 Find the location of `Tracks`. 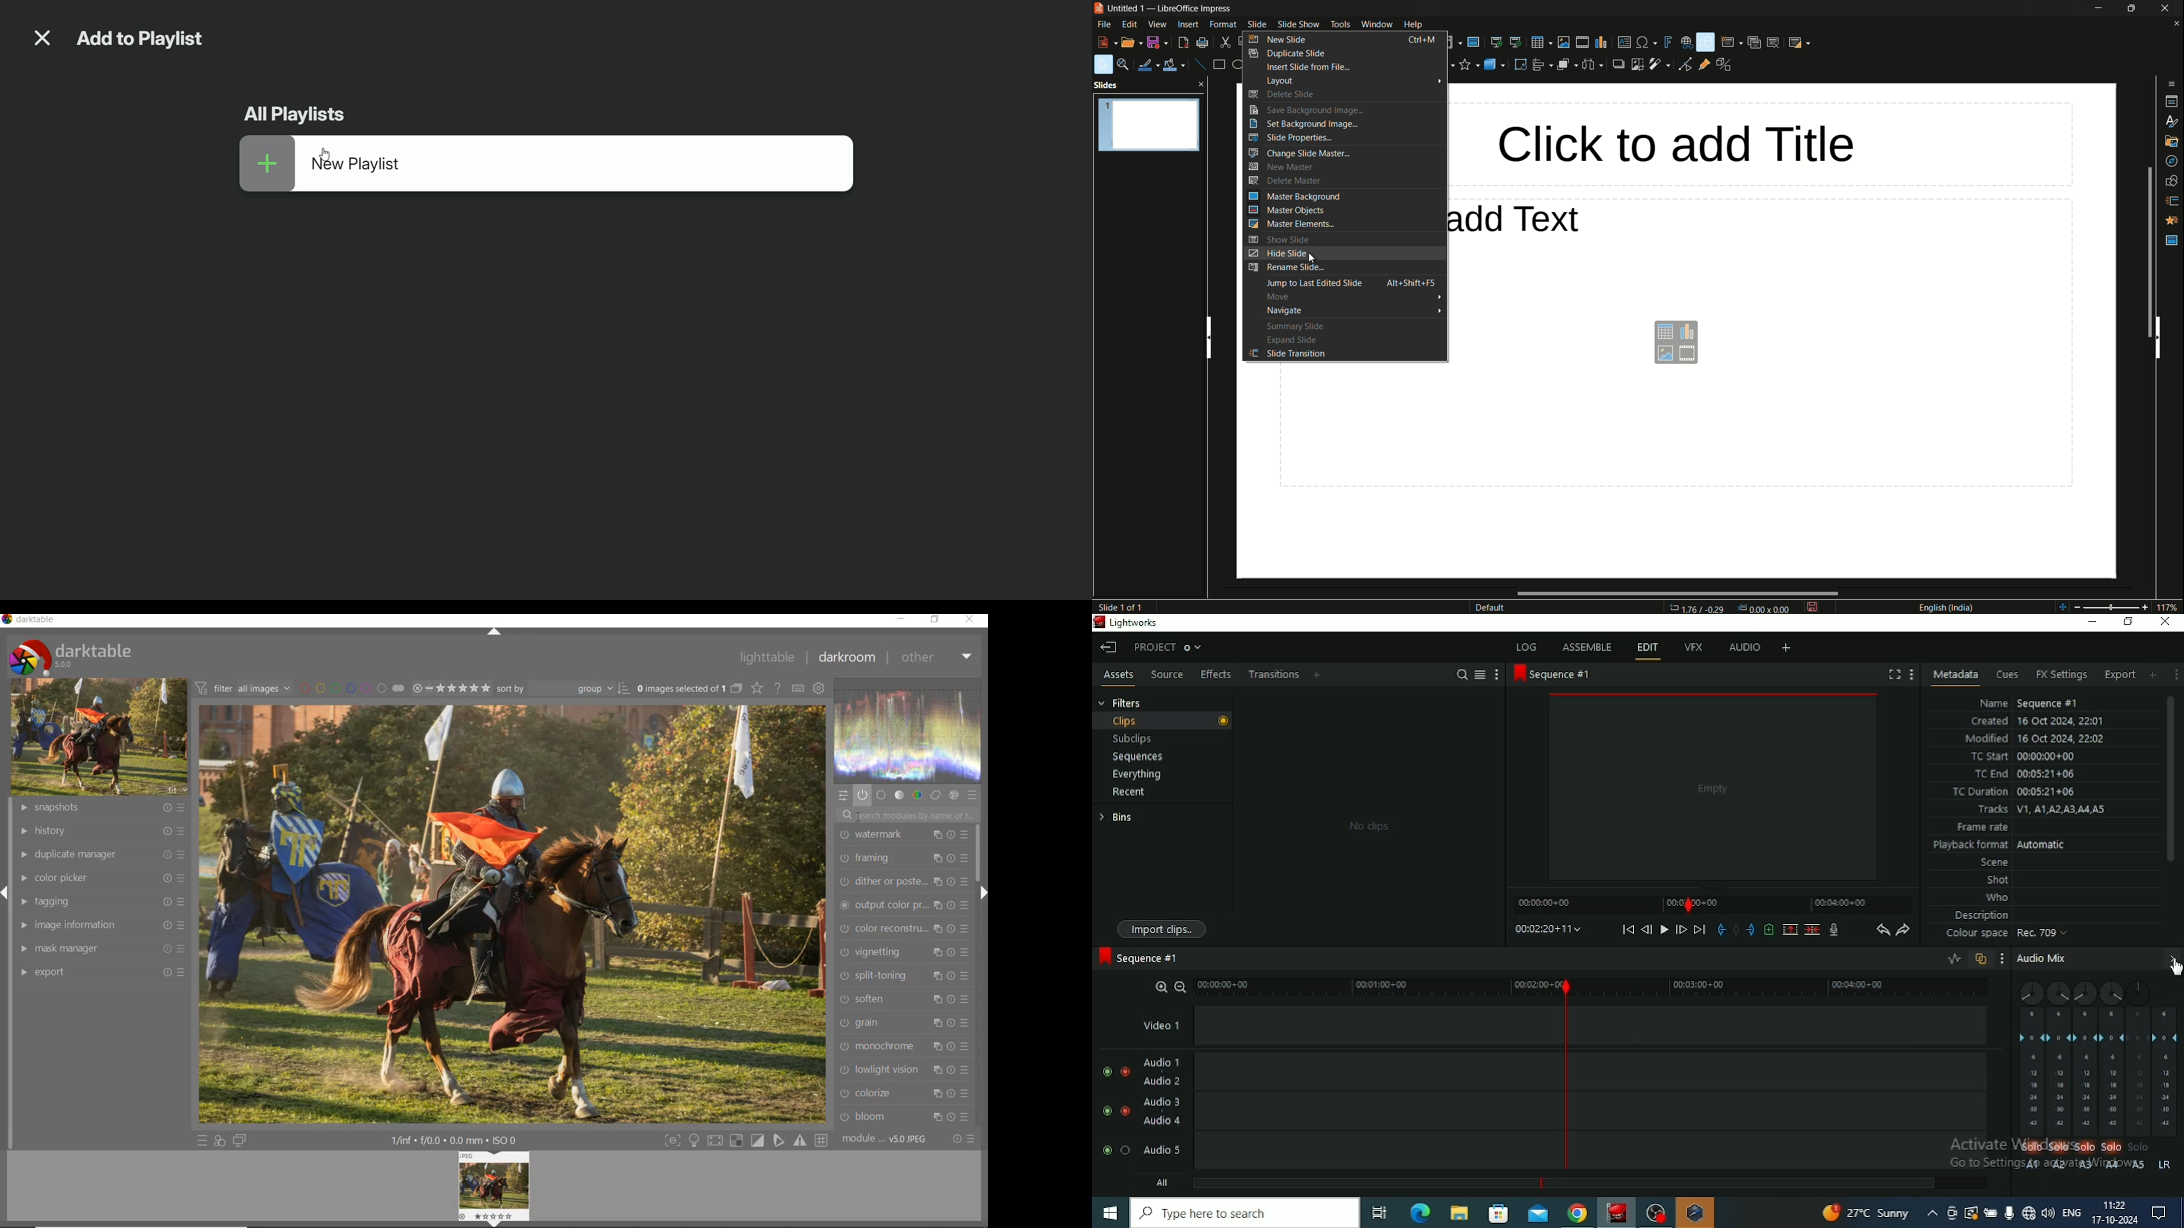

Tracks is located at coordinates (2040, 810).